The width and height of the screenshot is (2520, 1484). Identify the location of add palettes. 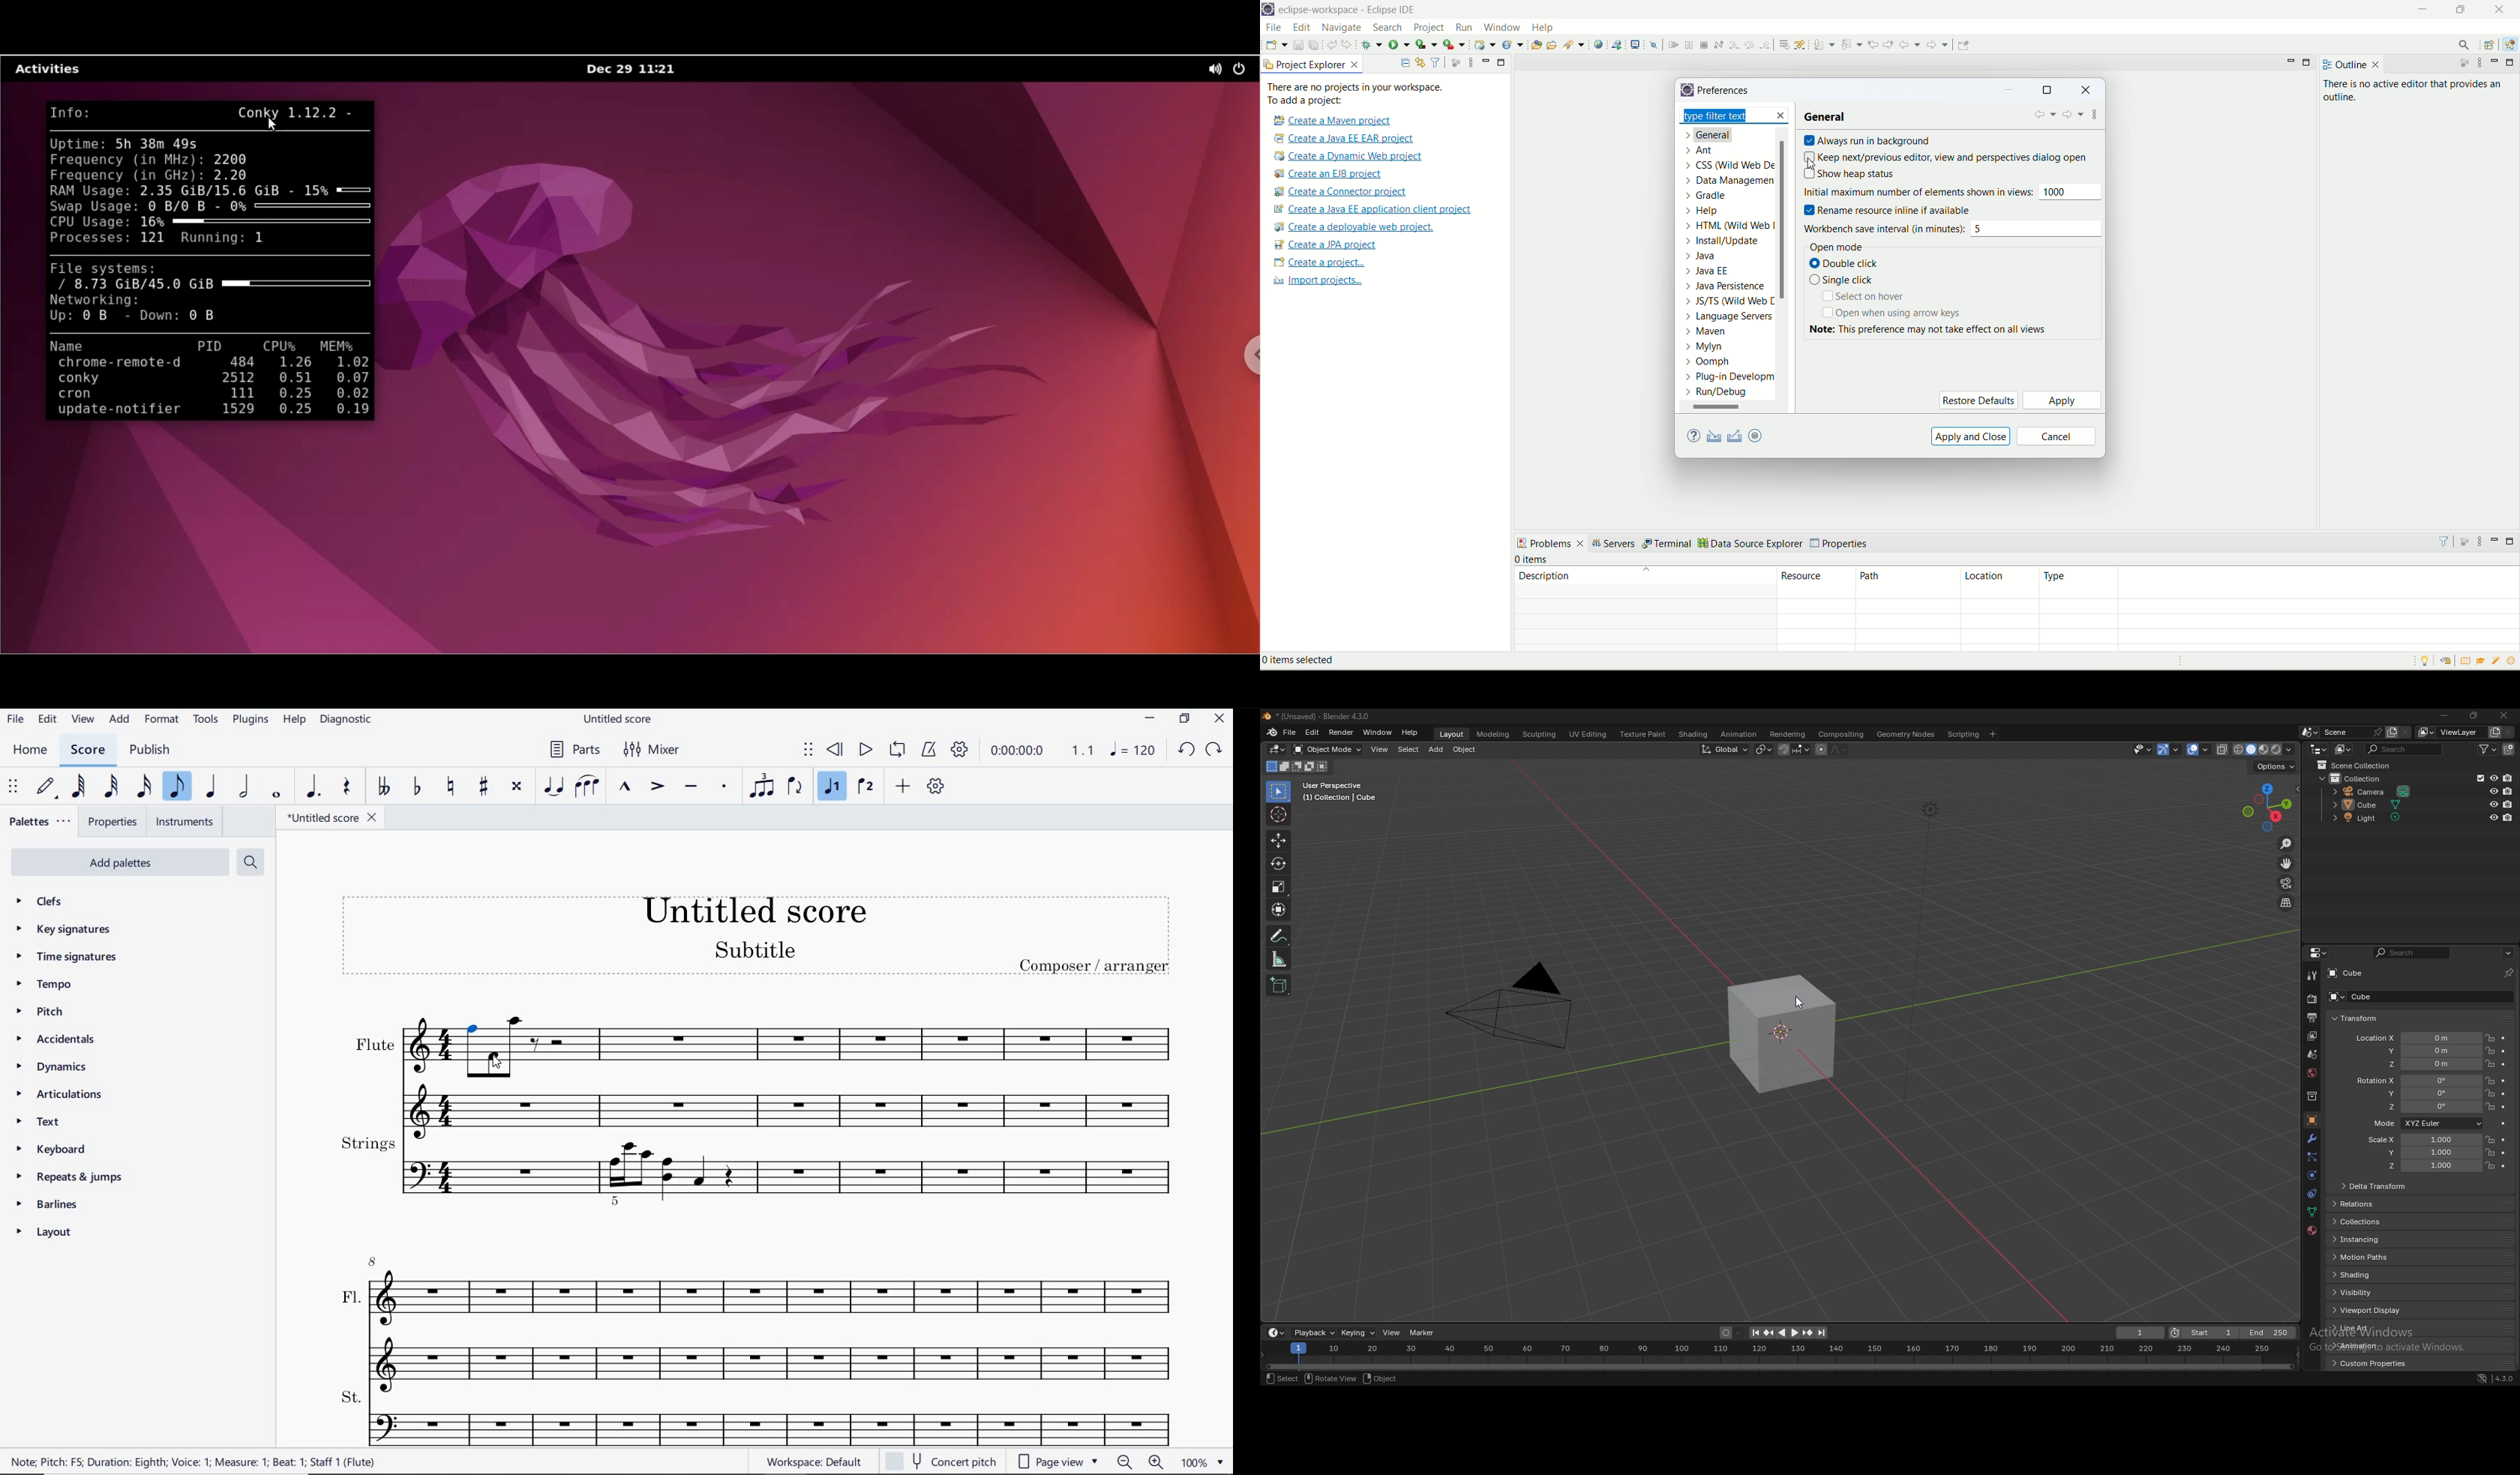
(126, 861).